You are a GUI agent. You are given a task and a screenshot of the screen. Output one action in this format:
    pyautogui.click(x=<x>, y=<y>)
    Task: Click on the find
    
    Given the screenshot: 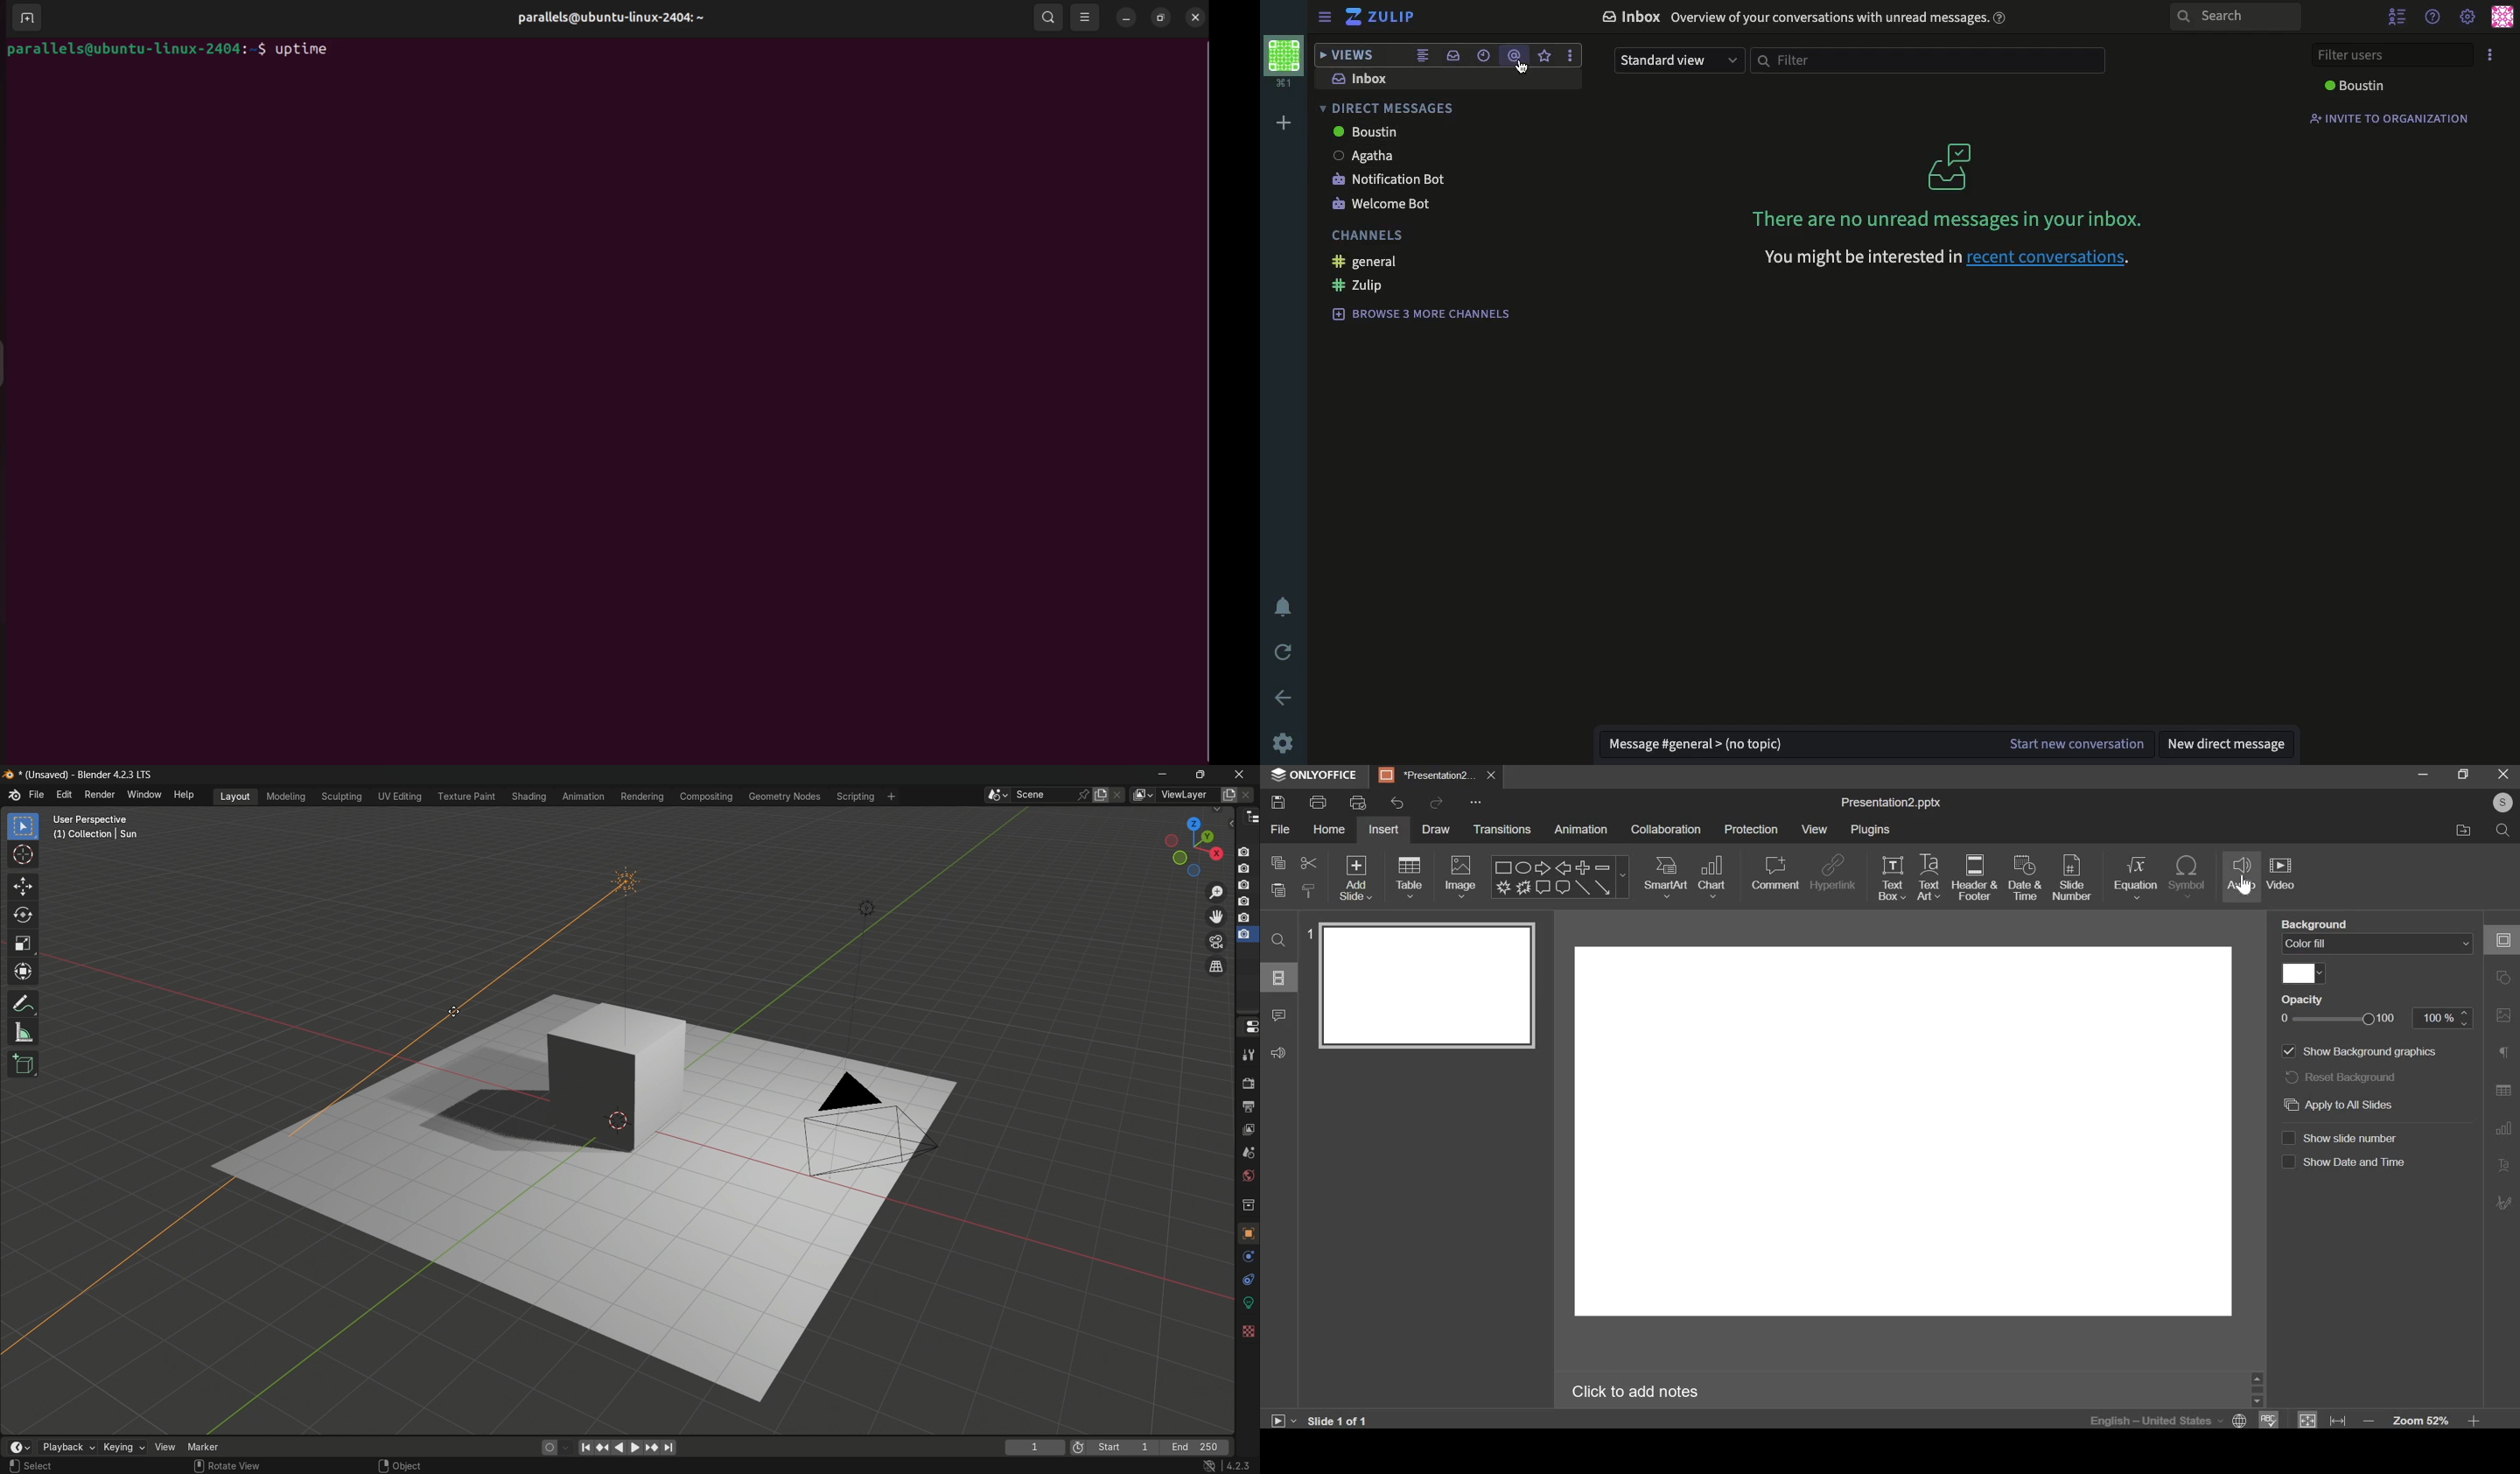 What is the action you would take?
    pyautogui.click(x=1280, y=941)
    